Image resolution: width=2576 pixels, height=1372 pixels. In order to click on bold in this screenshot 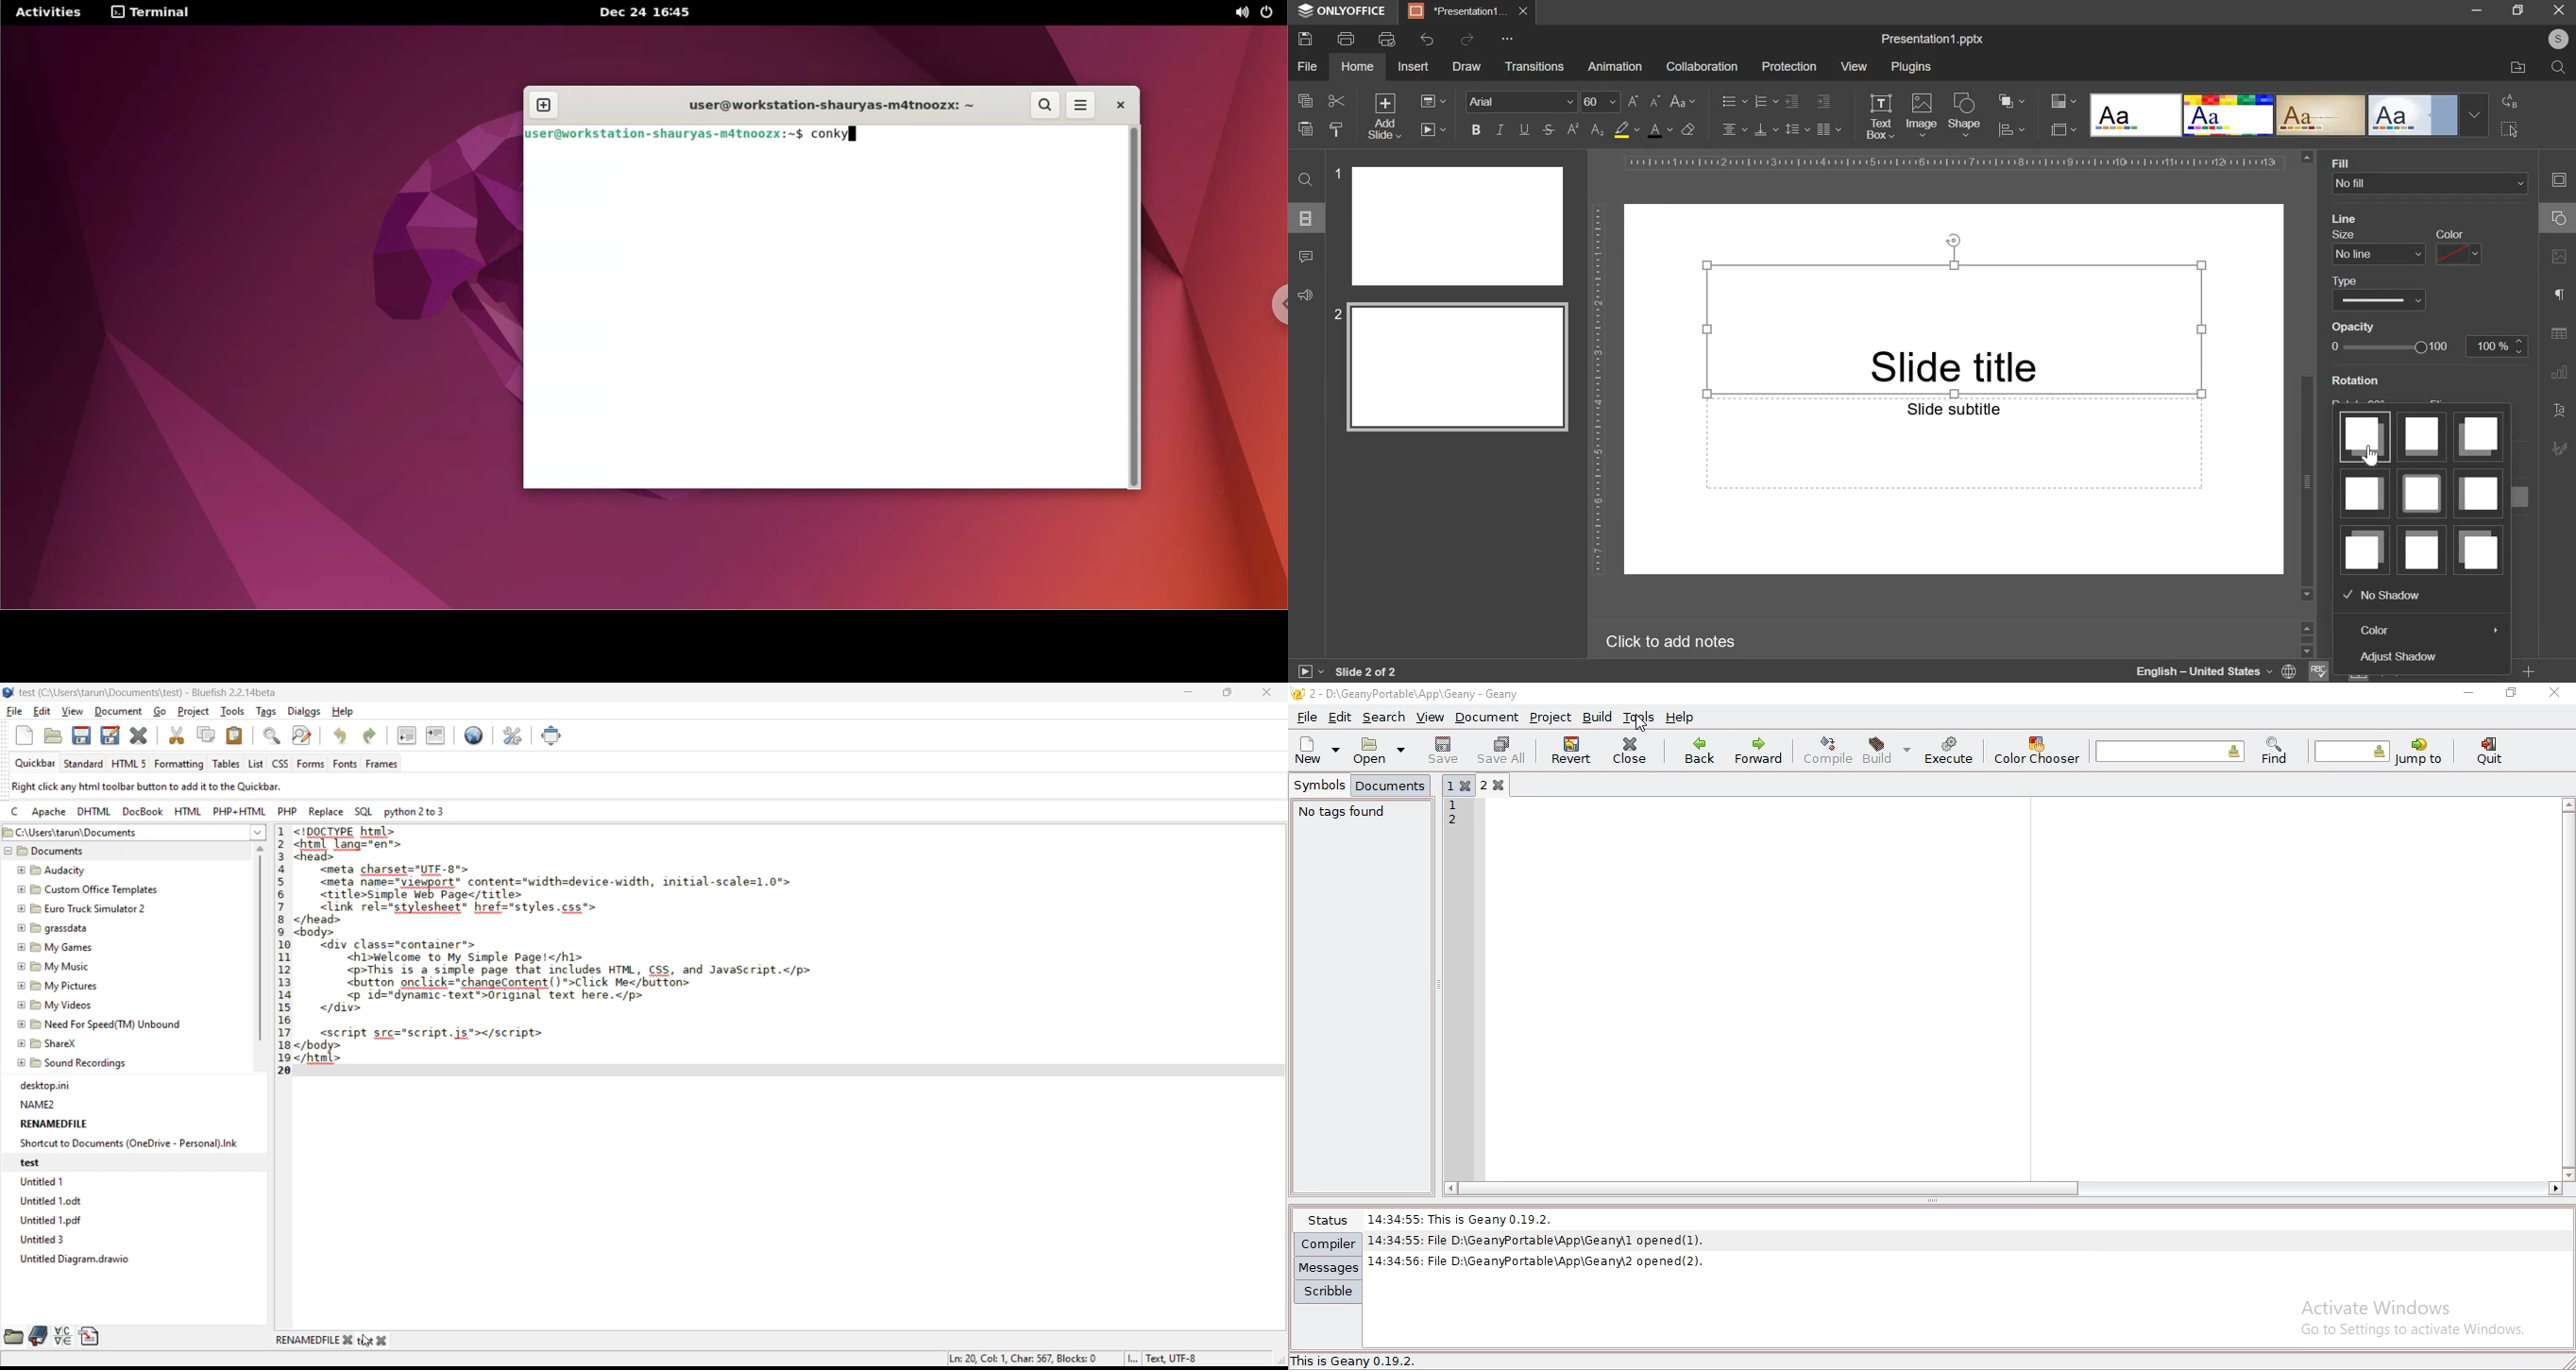, I will do `click(1476, 128)`.